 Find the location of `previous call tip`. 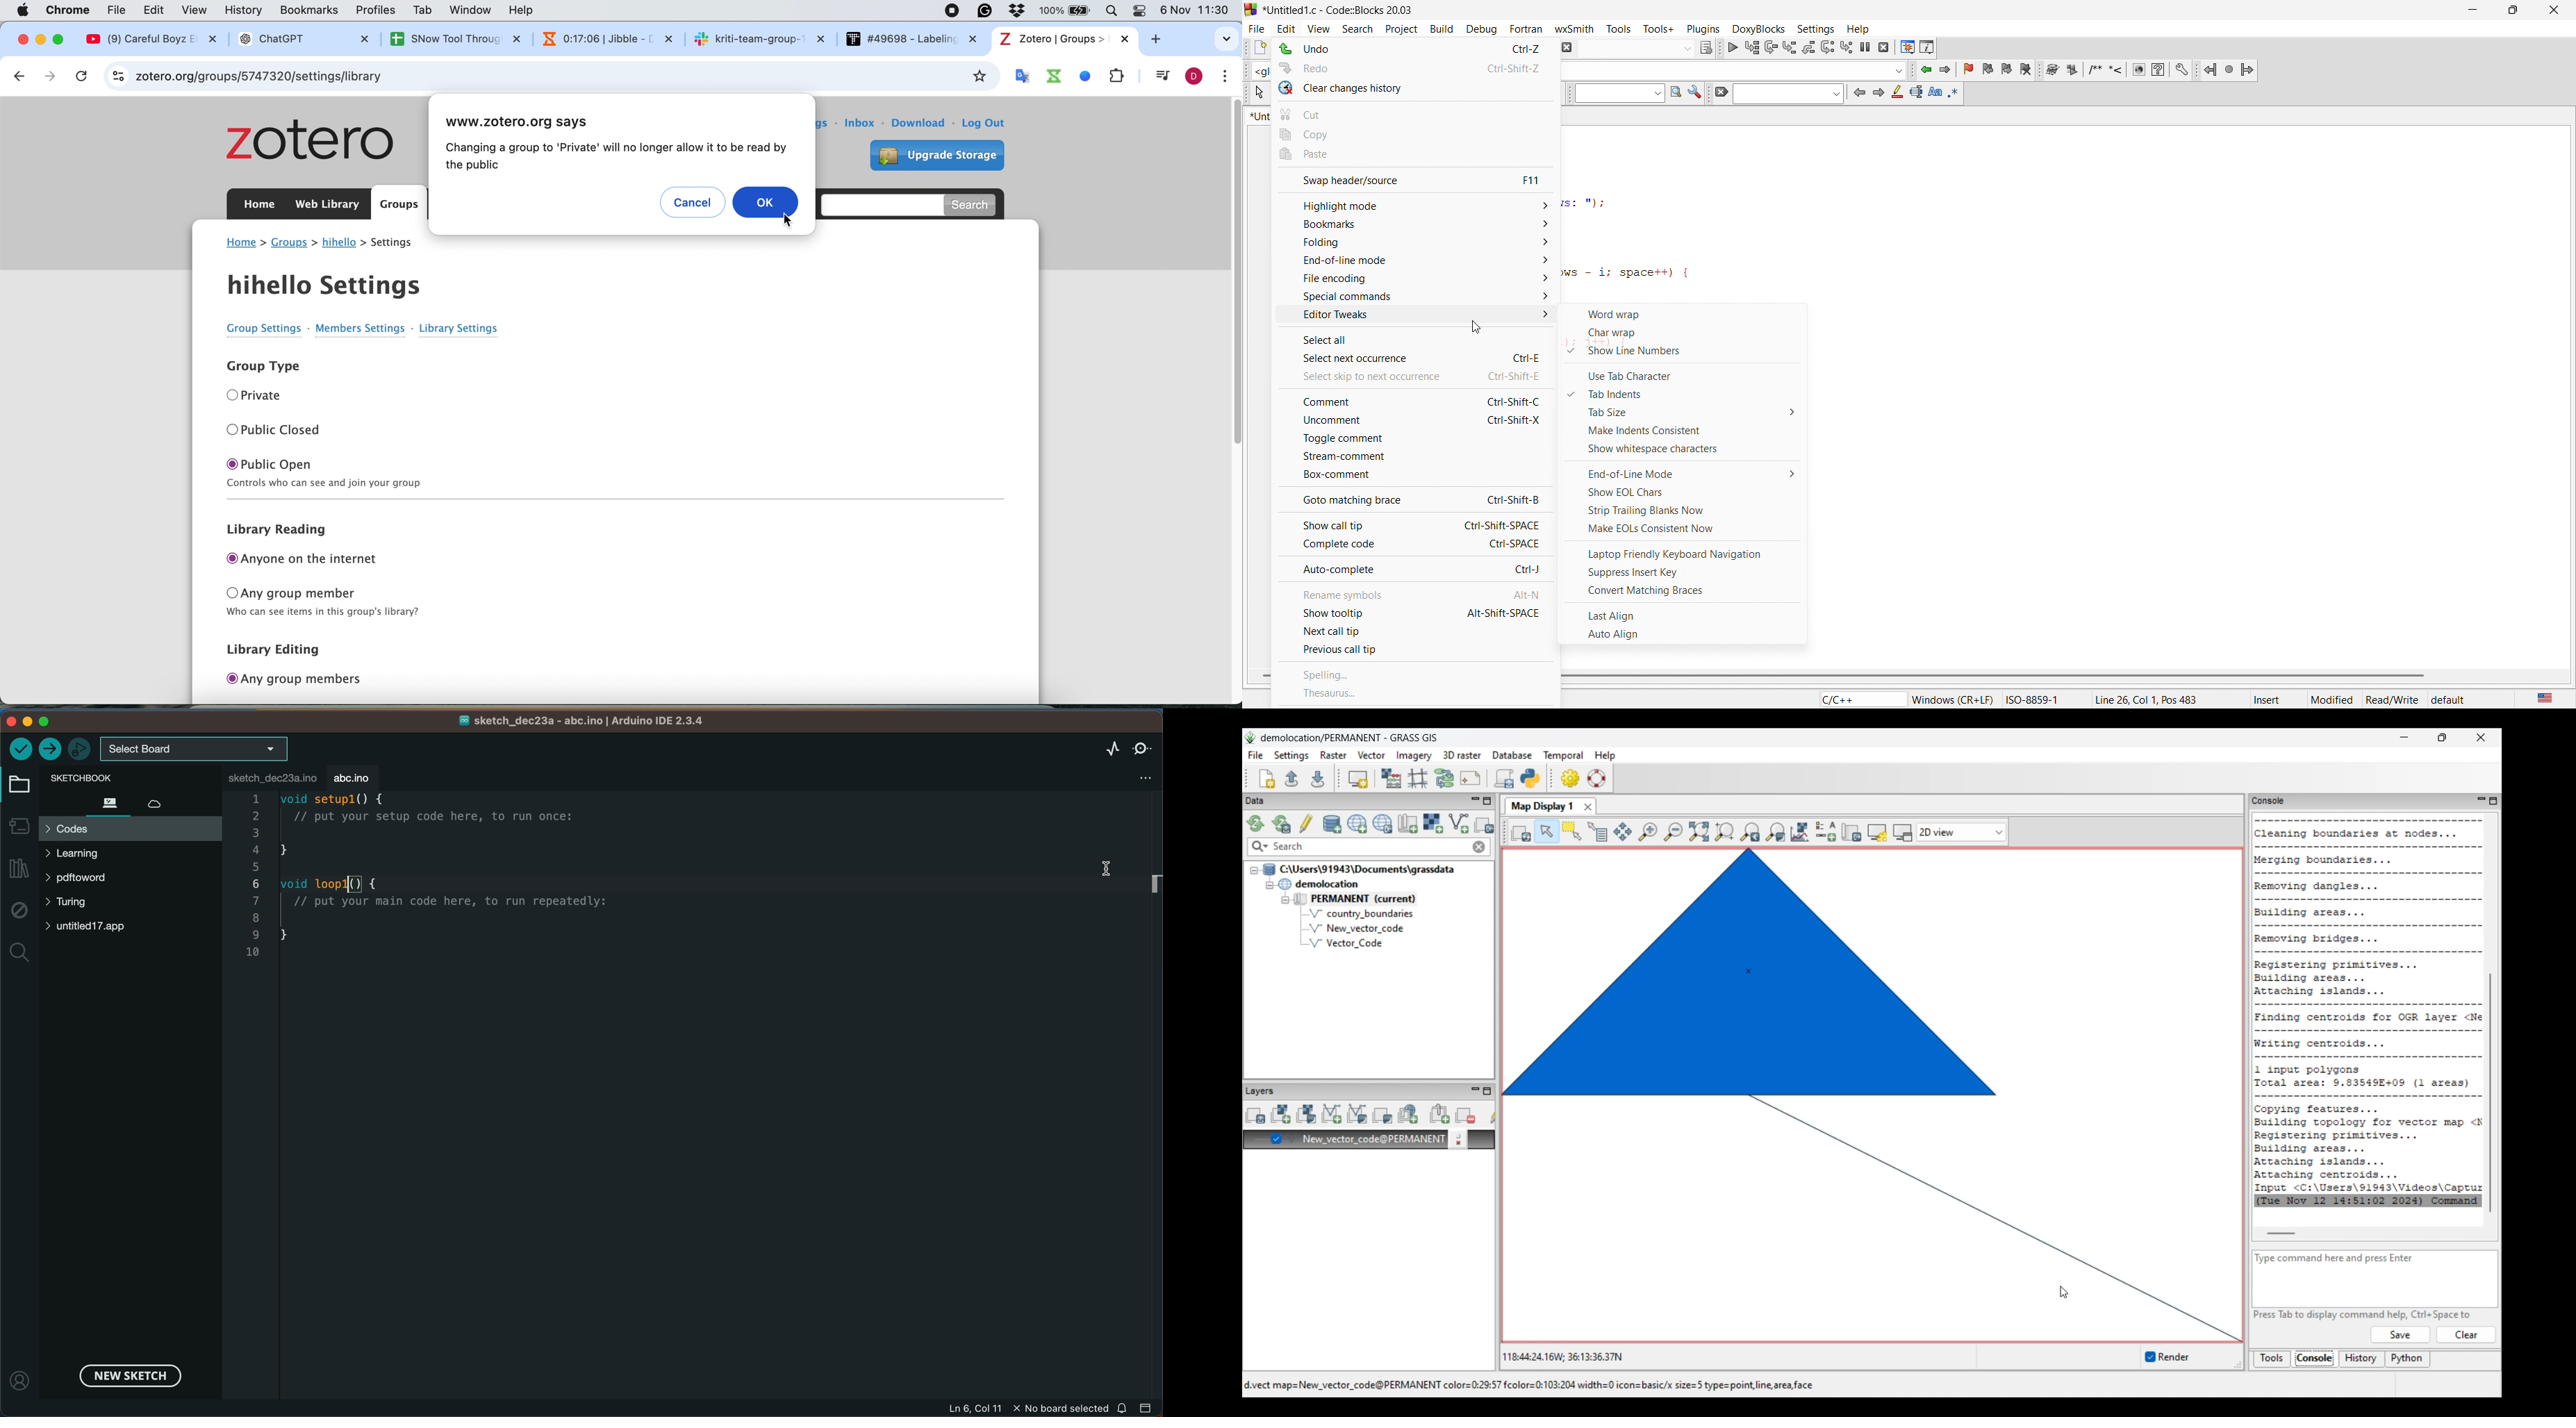

previous call tip is located at coordinates (1417, 652).